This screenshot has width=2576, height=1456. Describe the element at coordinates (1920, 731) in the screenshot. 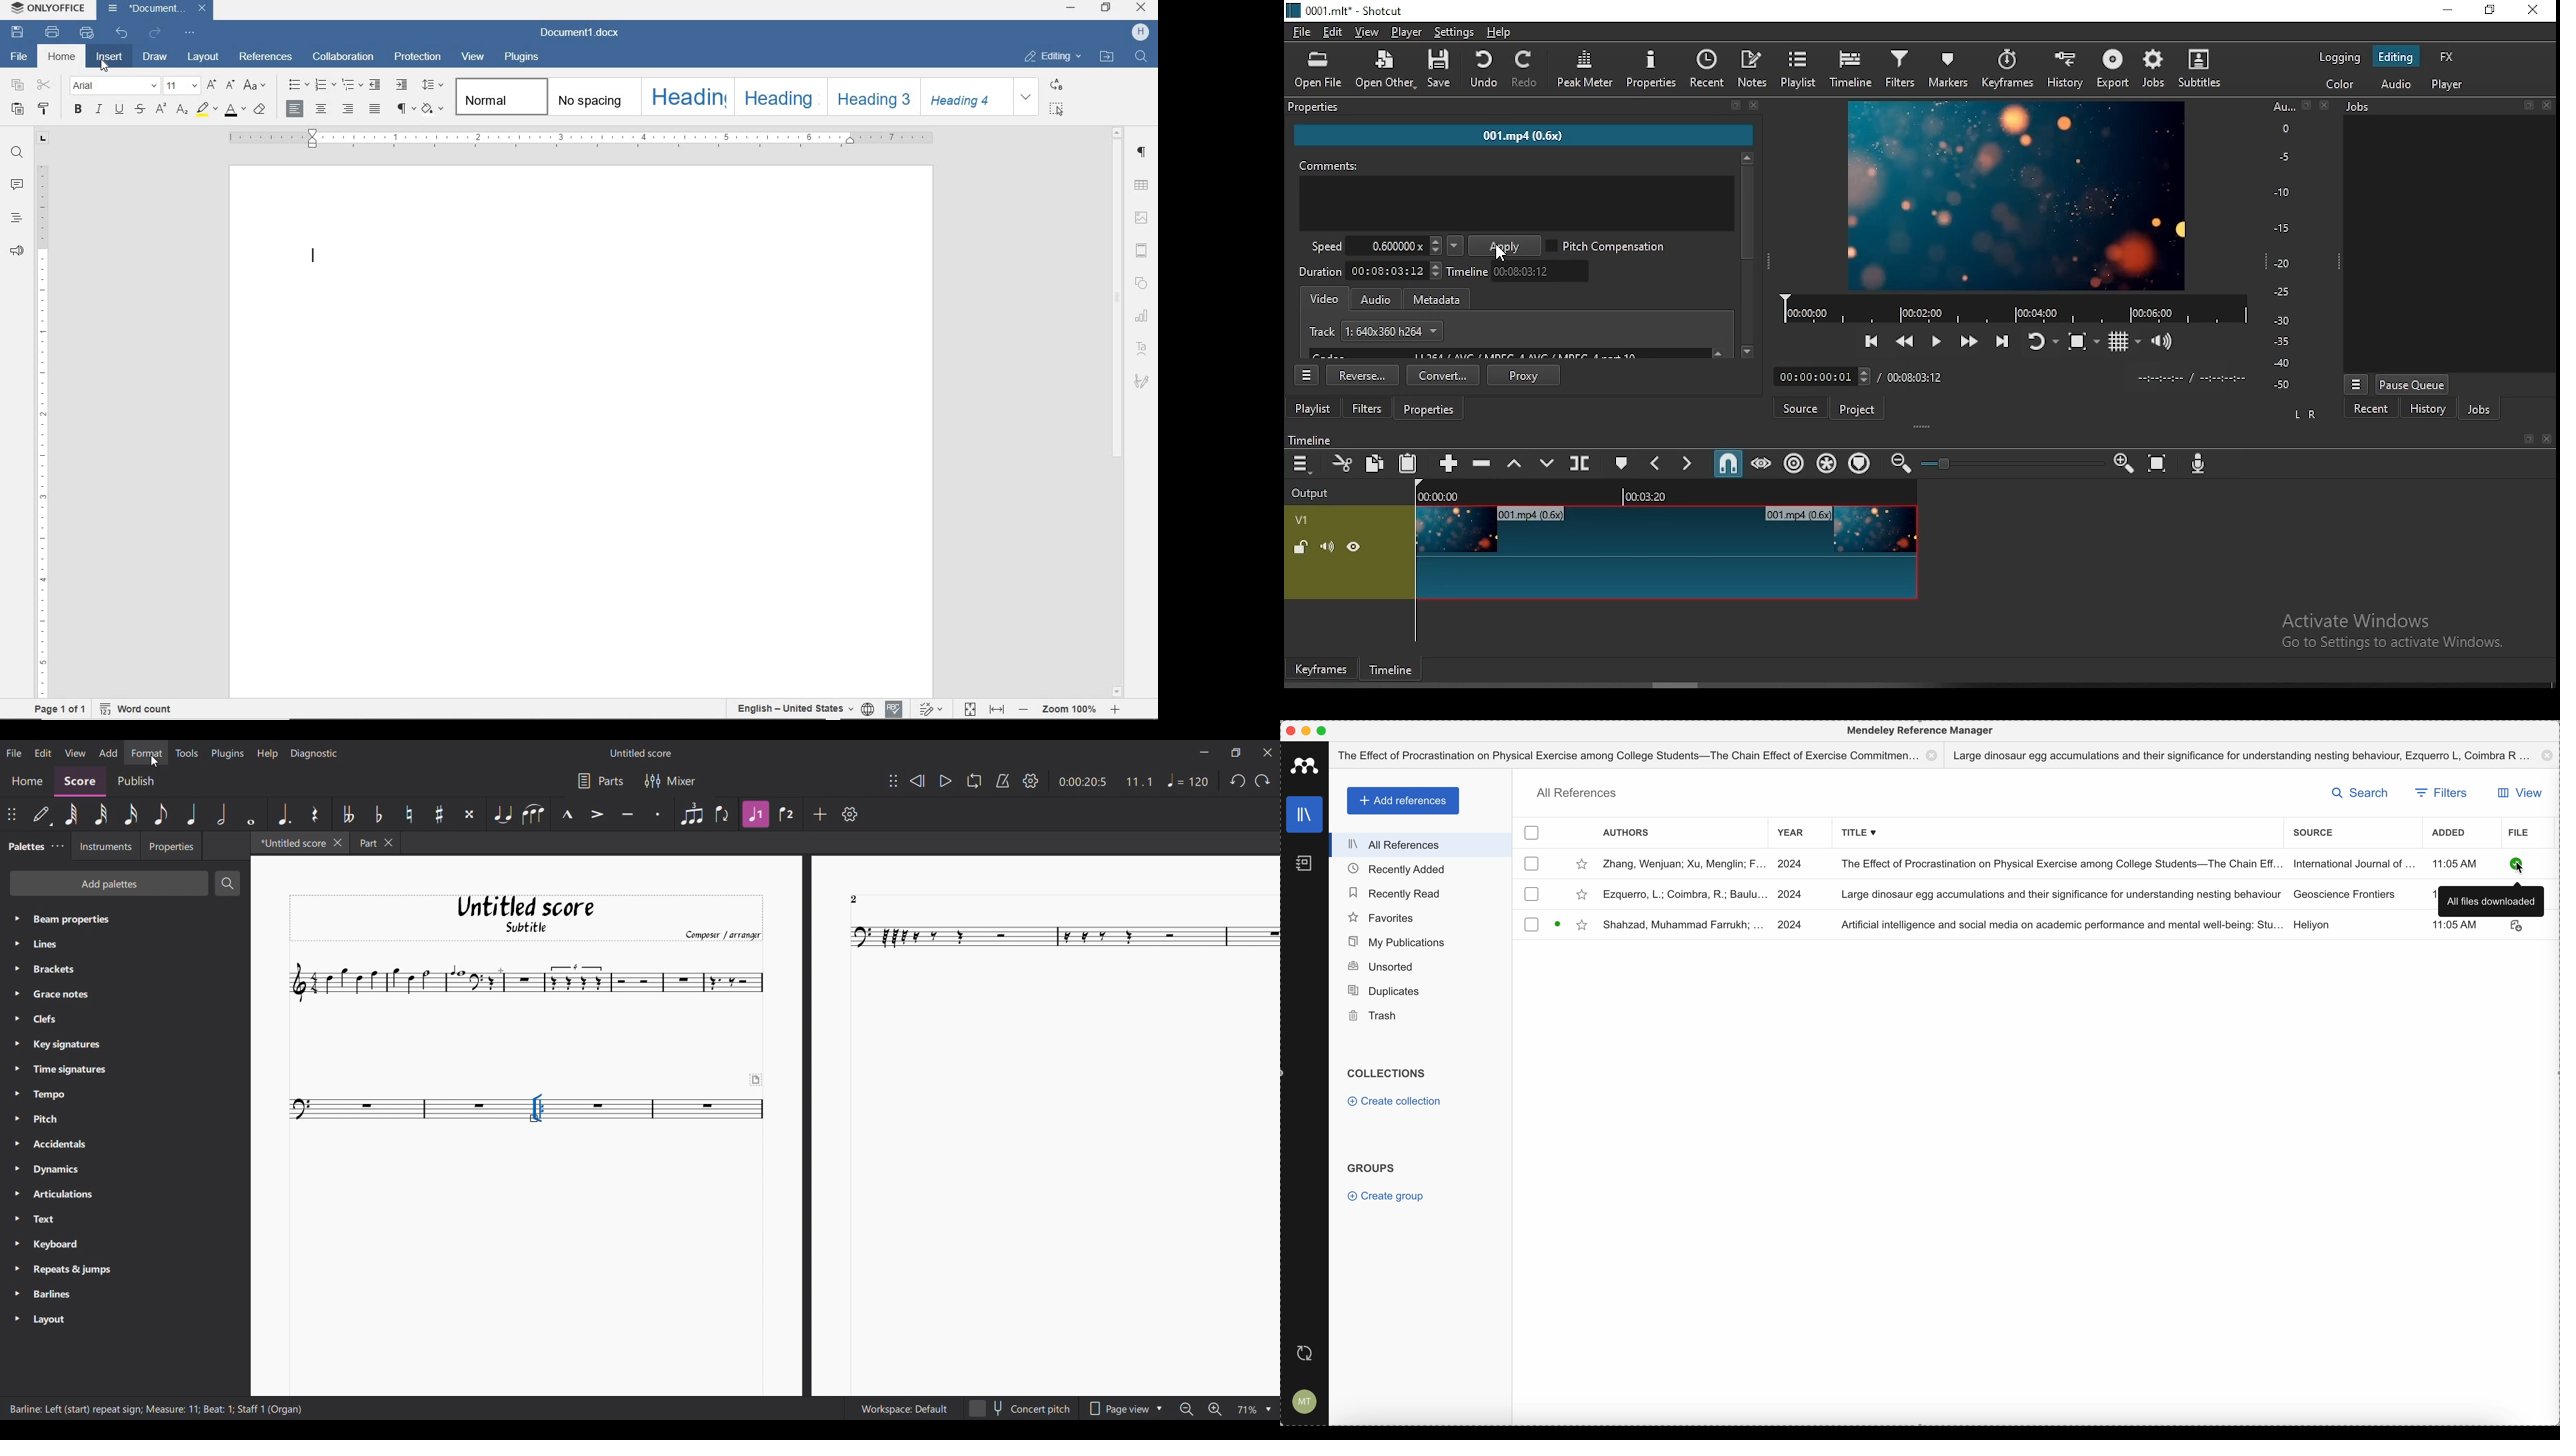

I see `Mendeley reference manager` at that location.